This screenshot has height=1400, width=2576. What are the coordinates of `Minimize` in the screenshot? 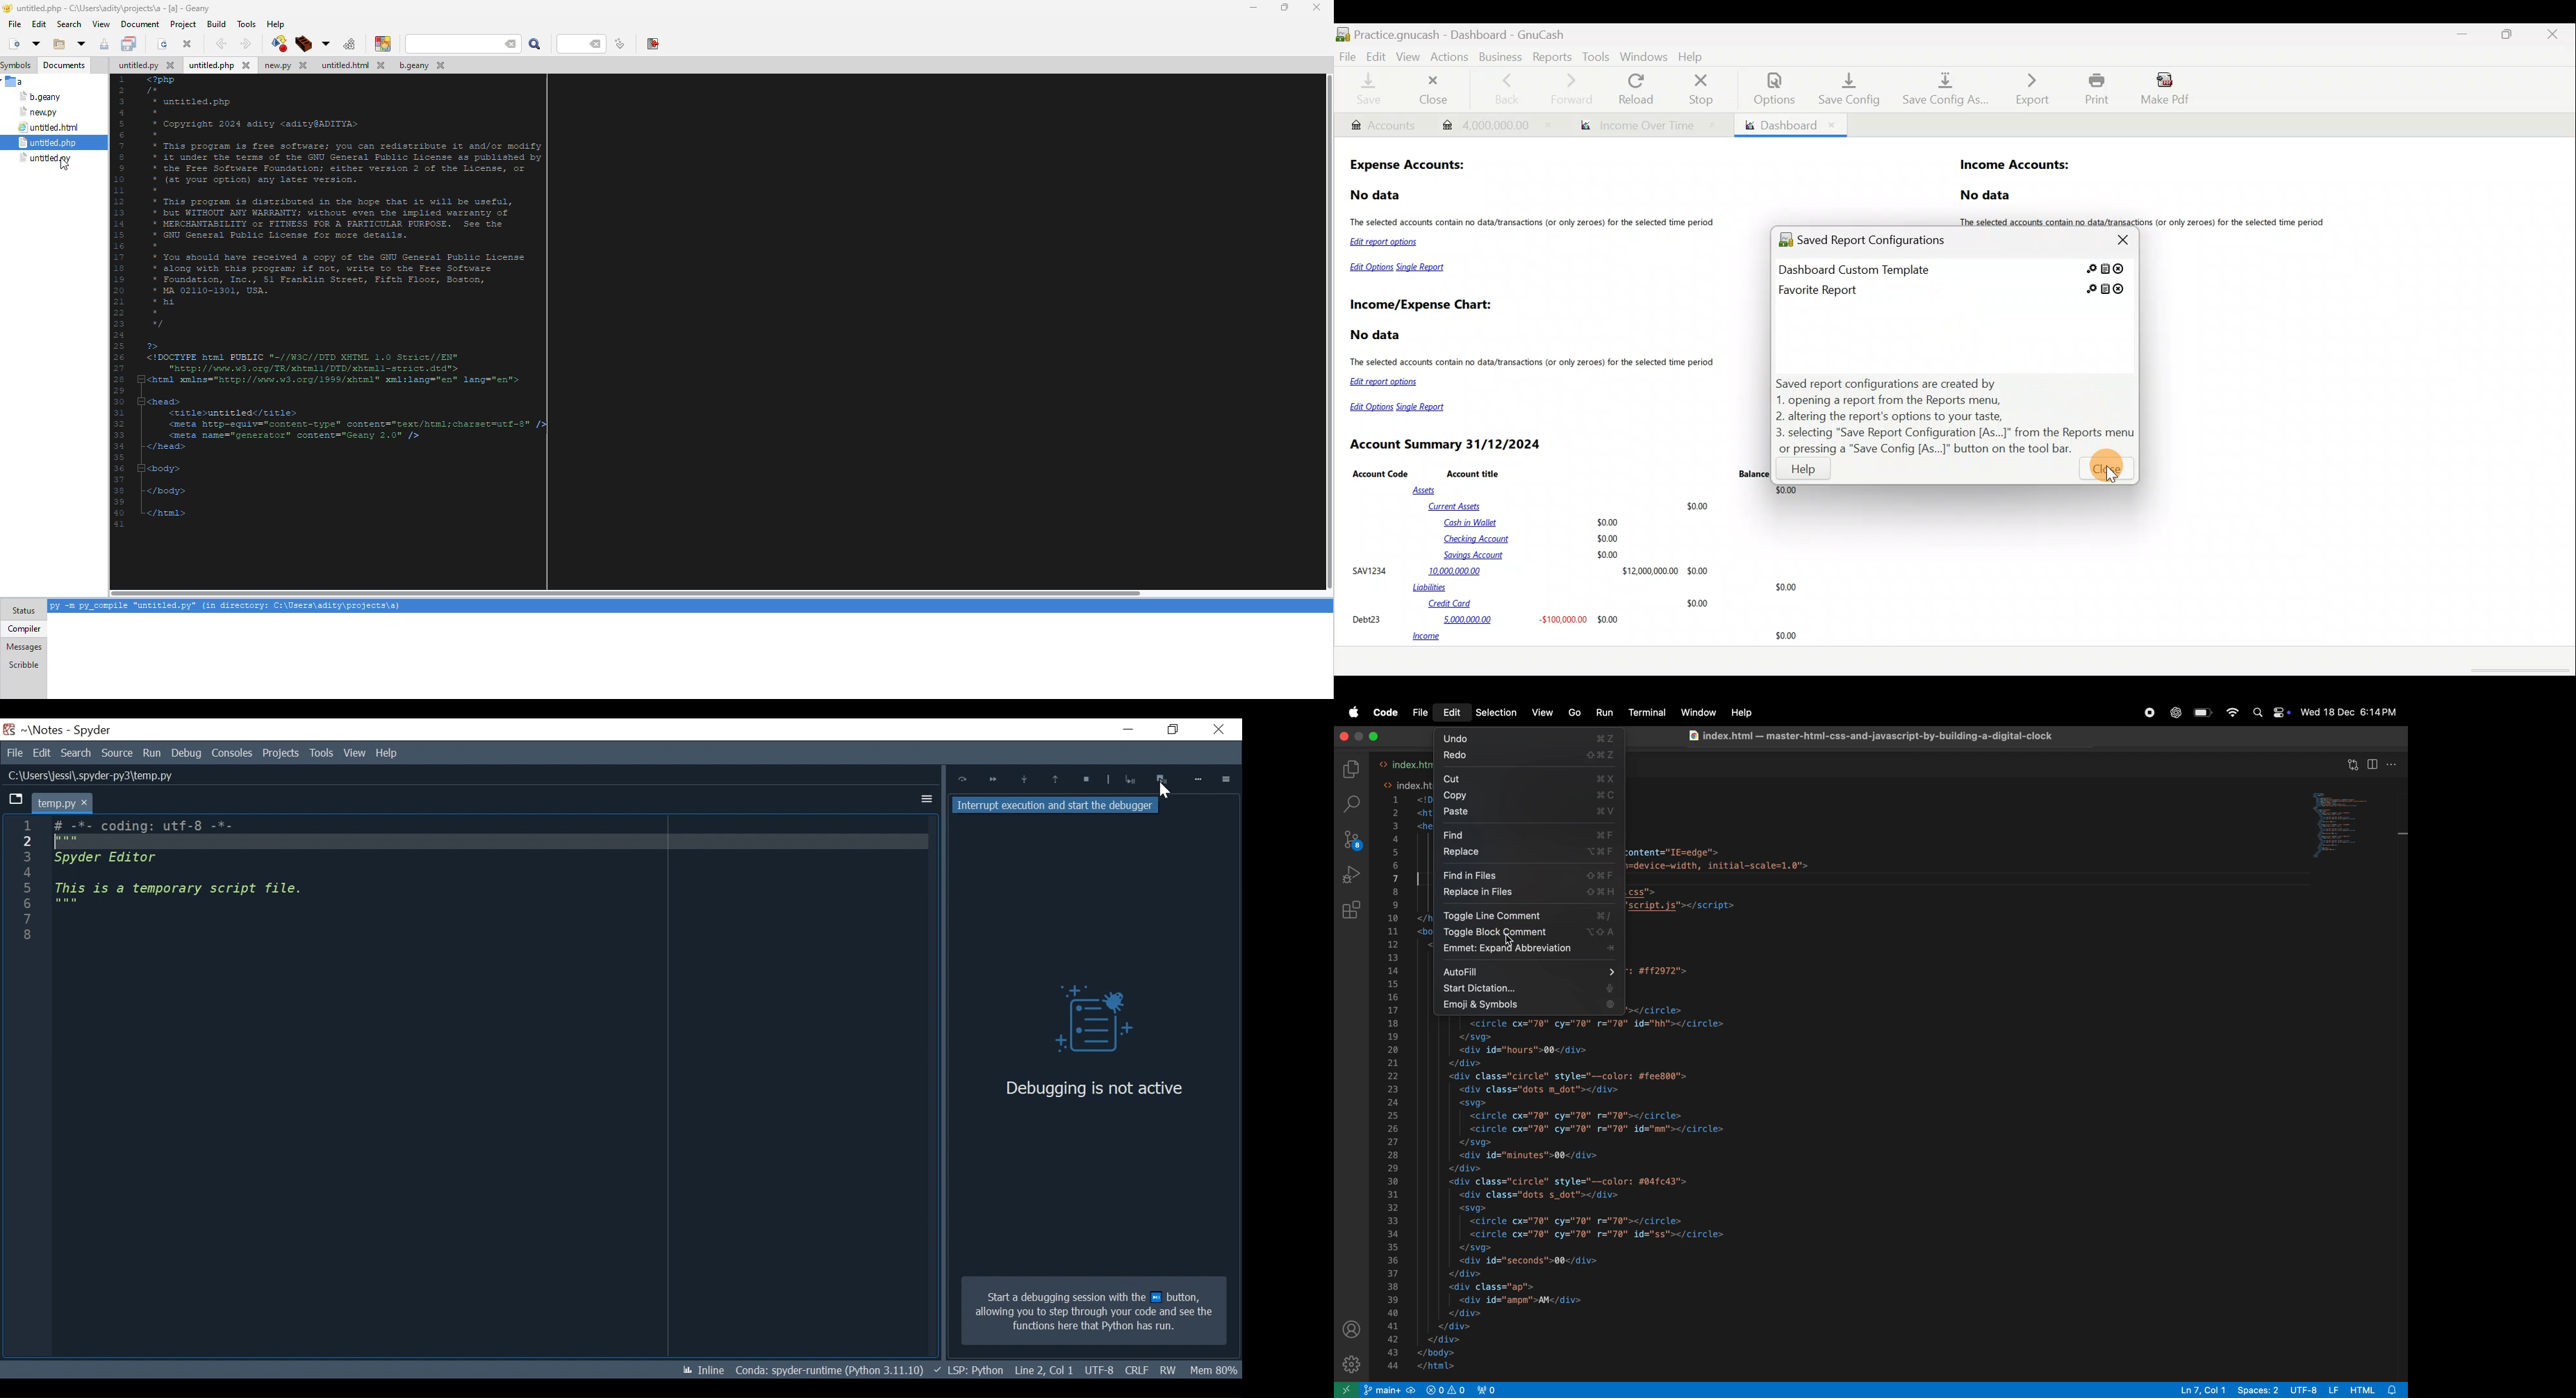 It's located at (1121, 731).